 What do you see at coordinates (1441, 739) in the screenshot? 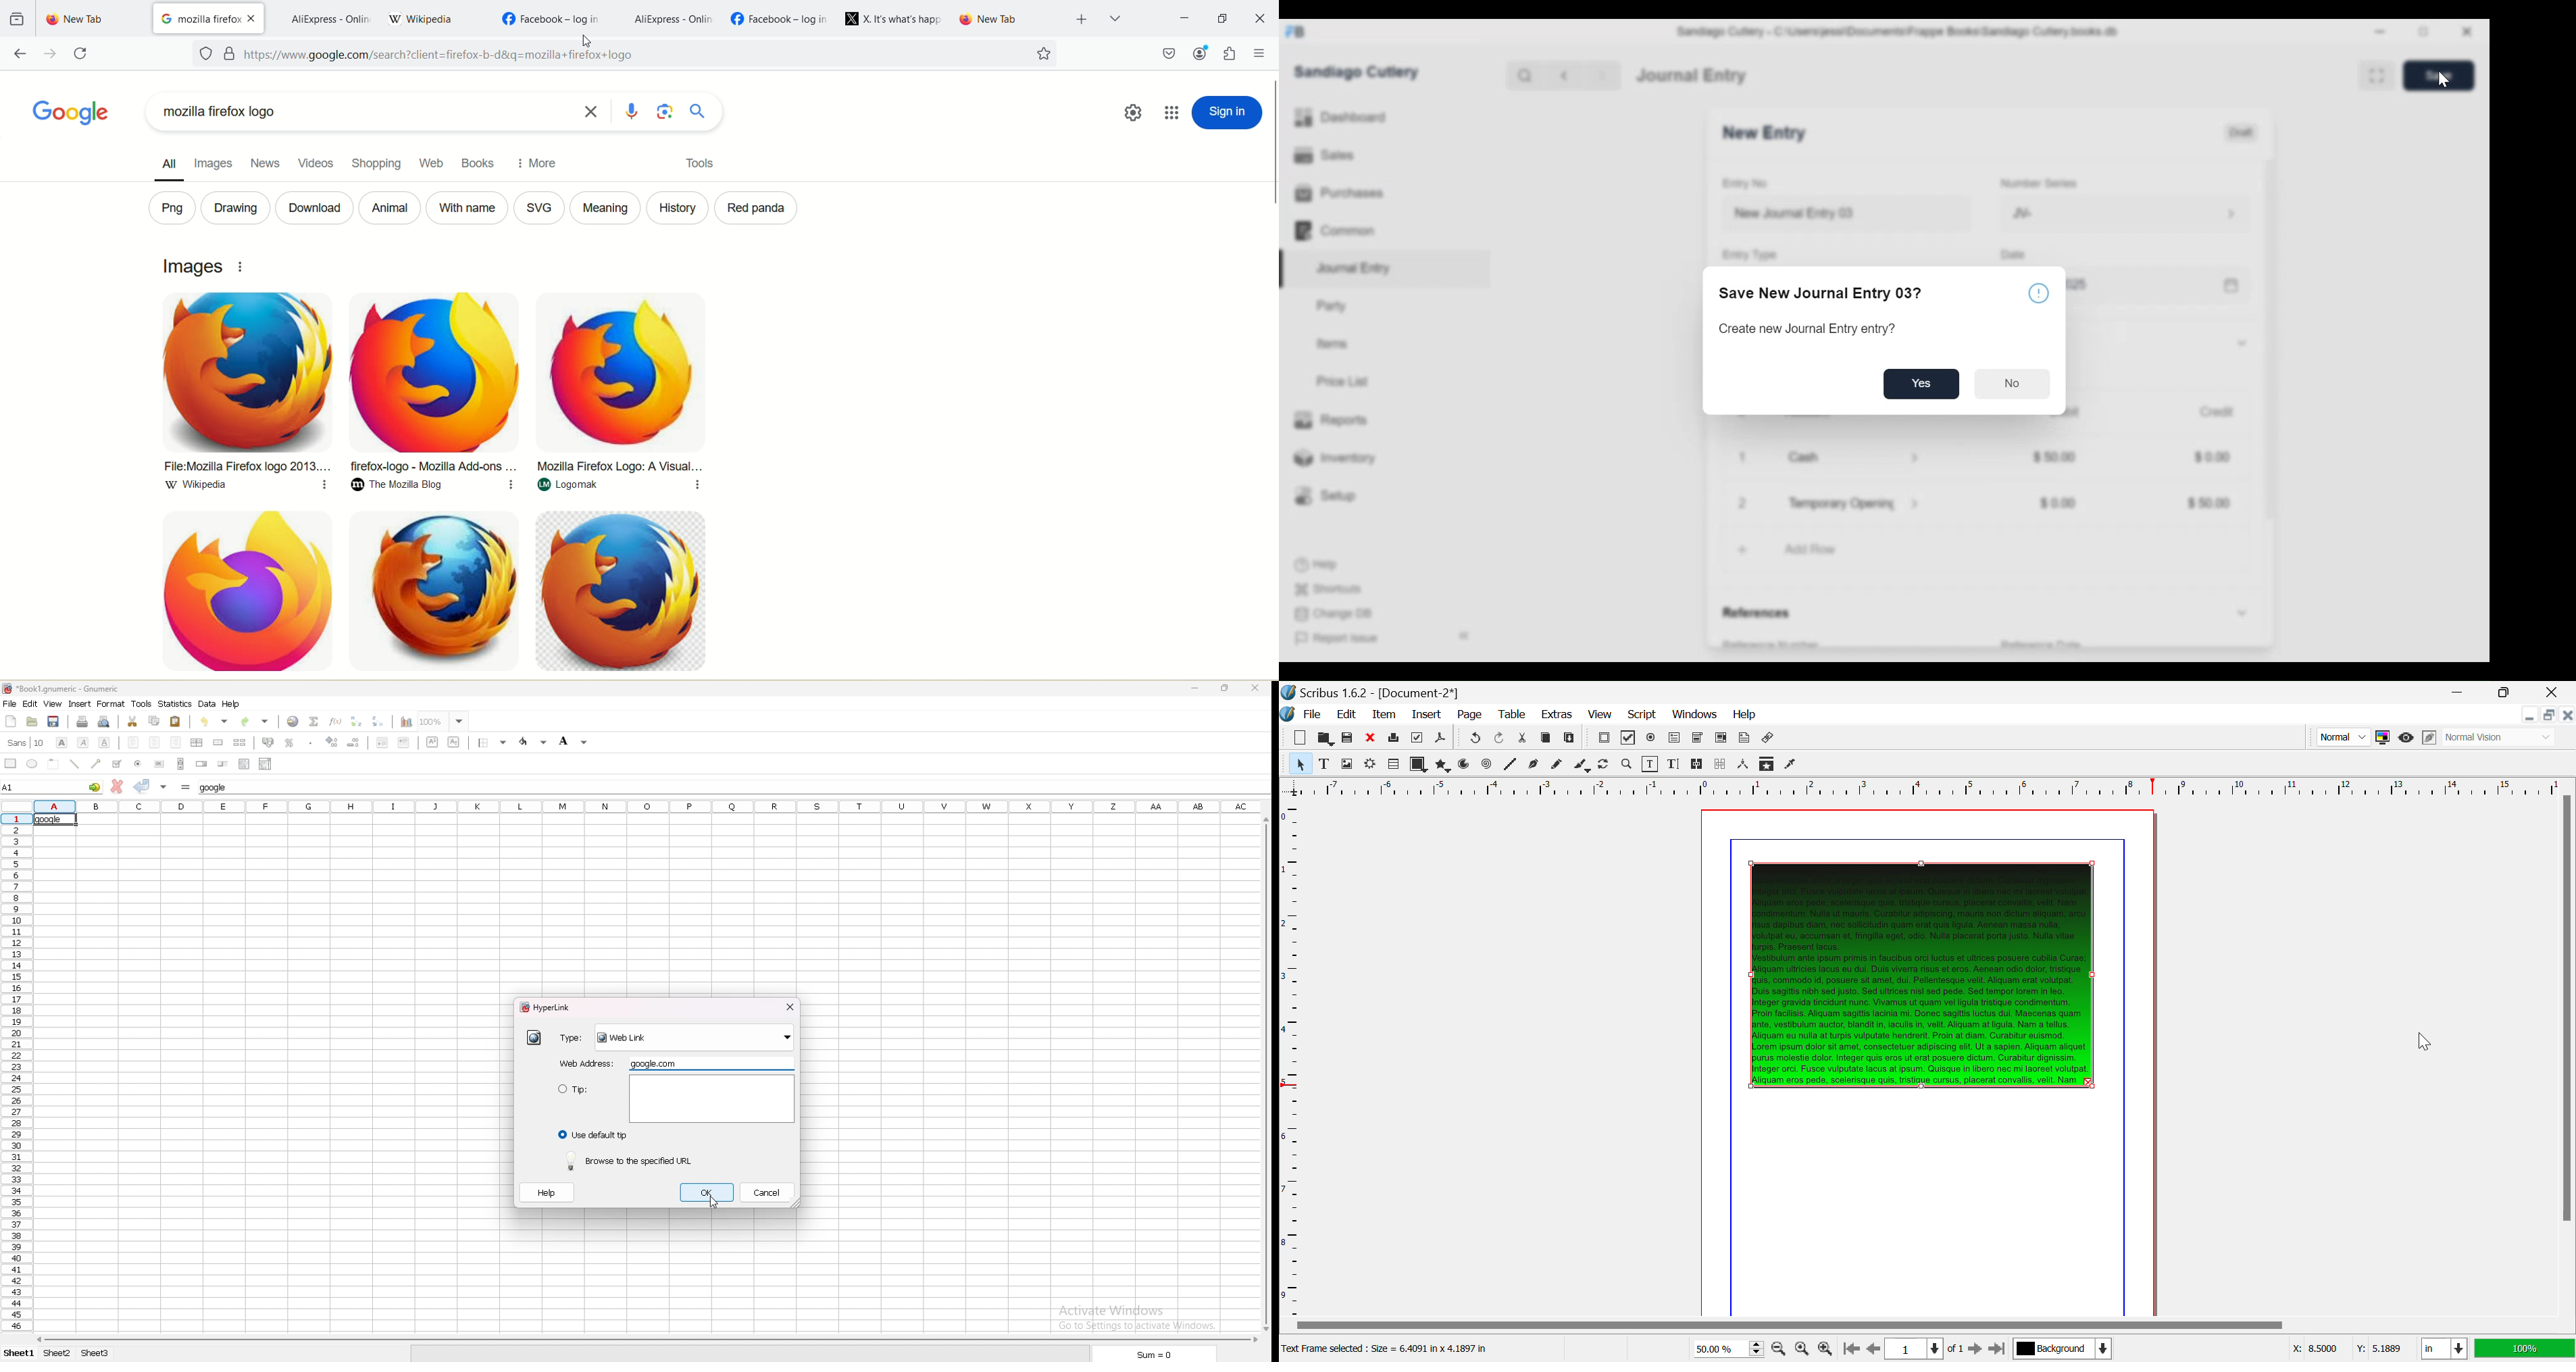
I see `Save as PDF` at bounding box center [1441, 739].